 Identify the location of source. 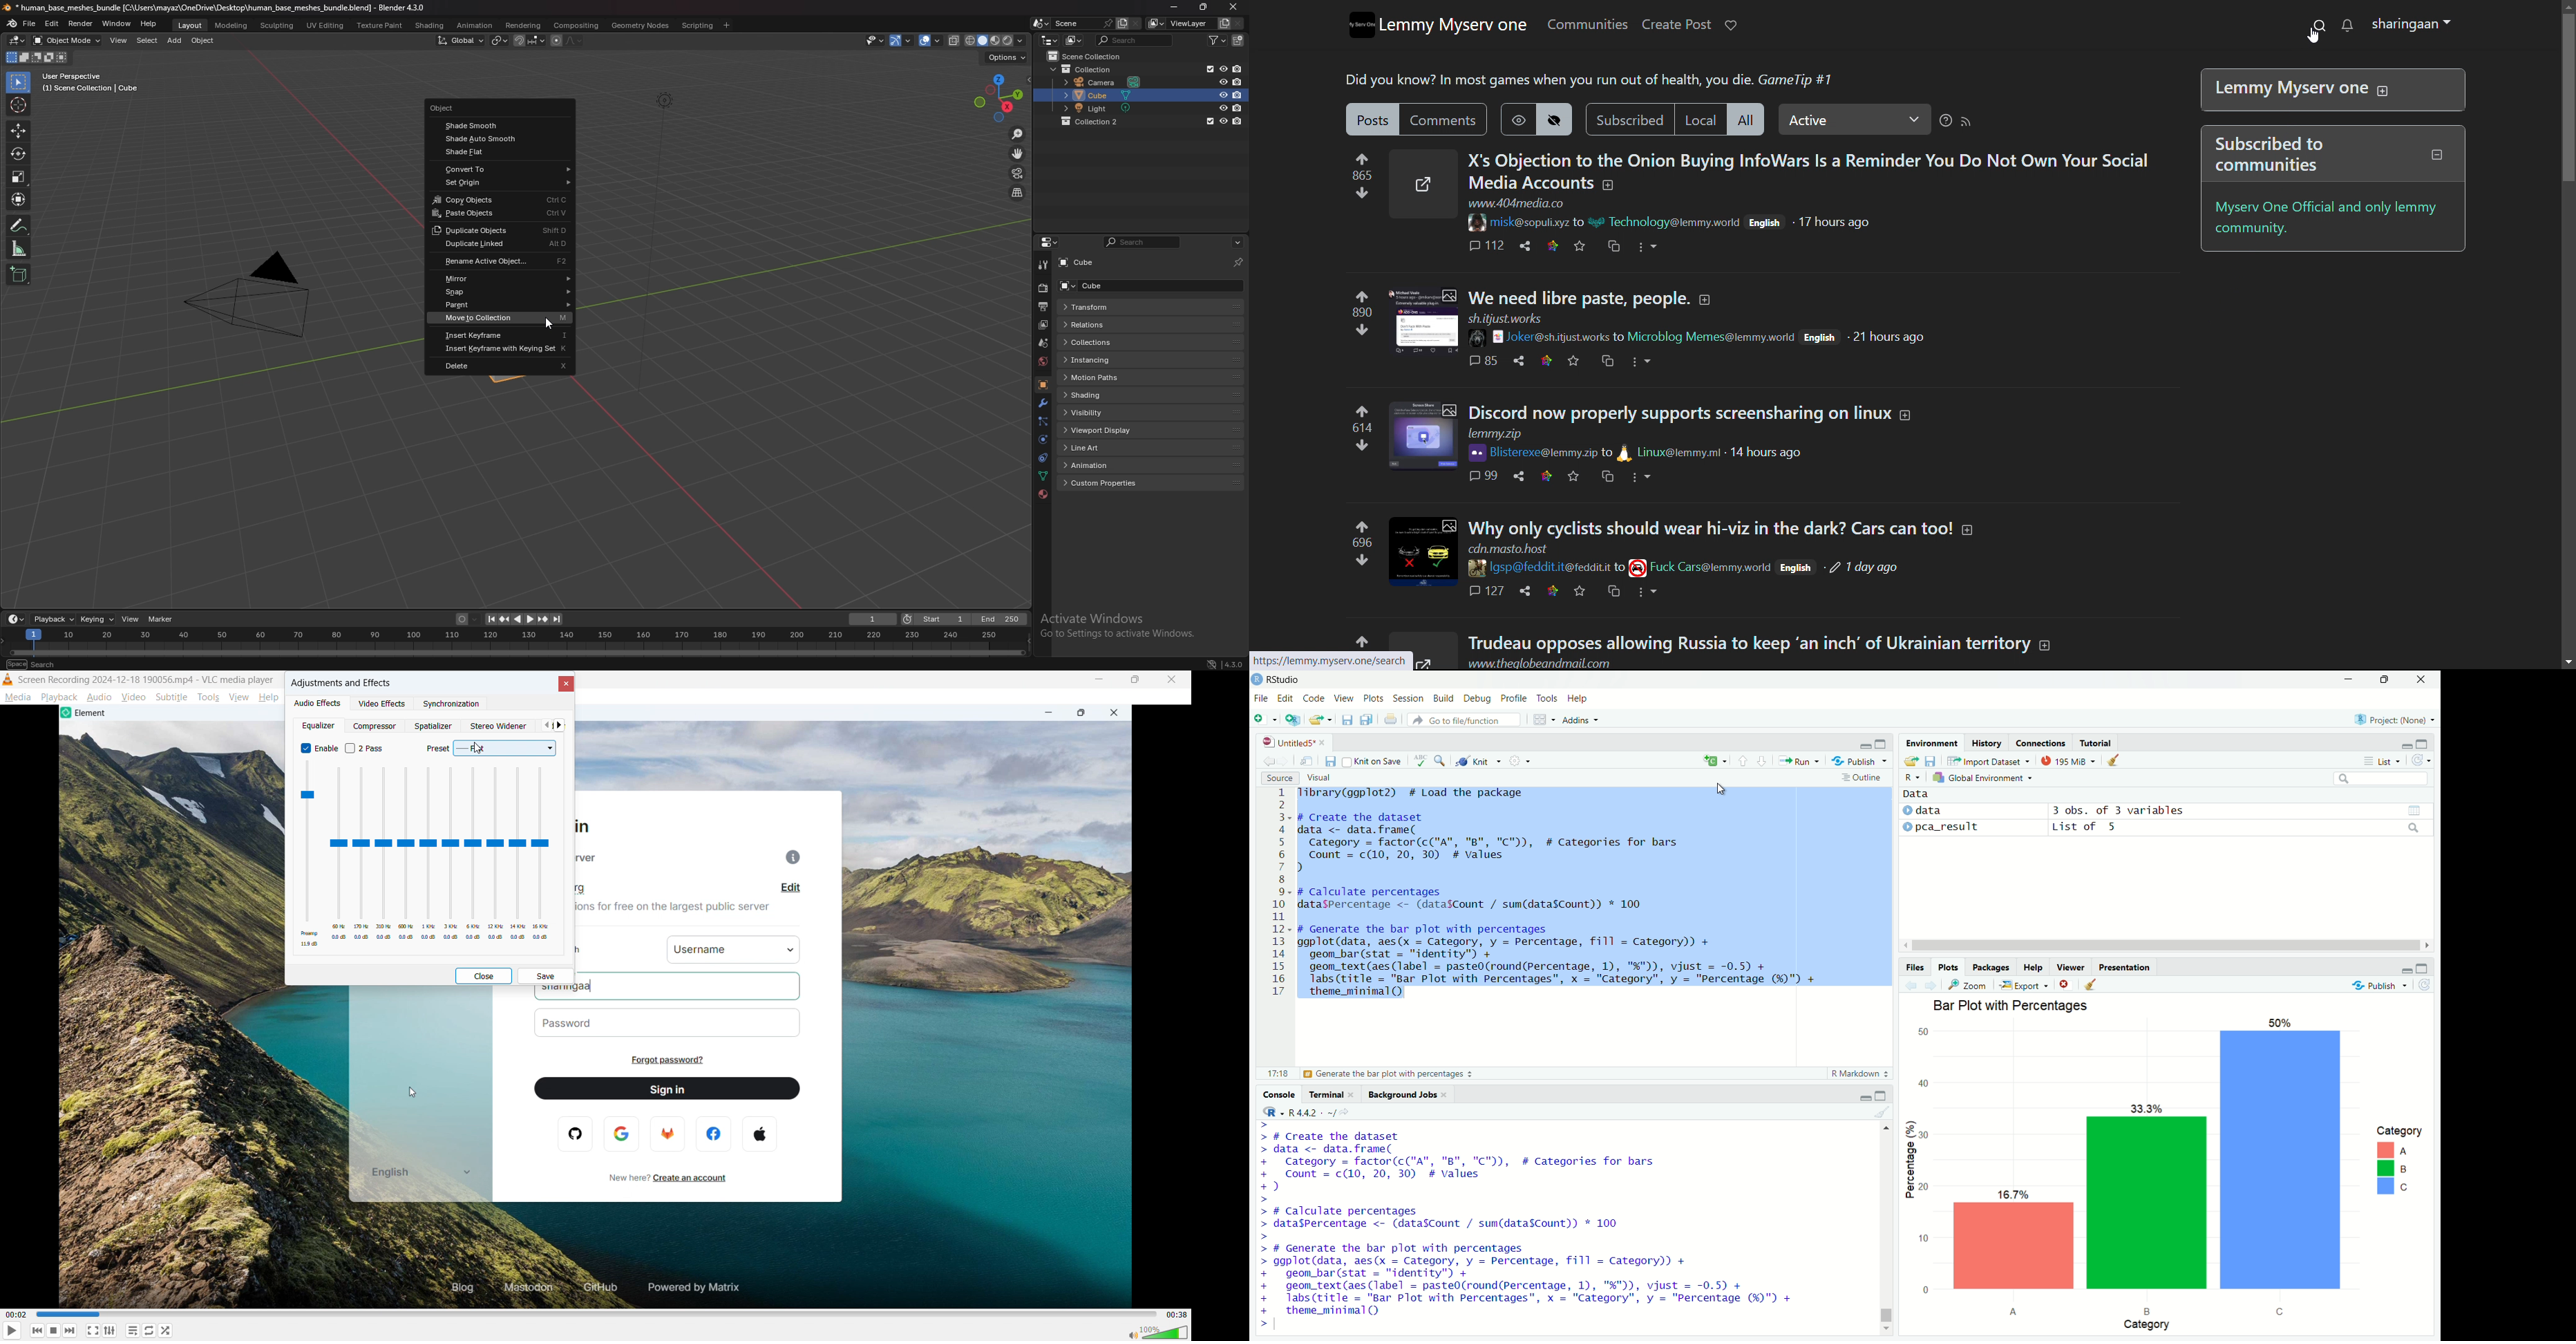
(1279, 777).